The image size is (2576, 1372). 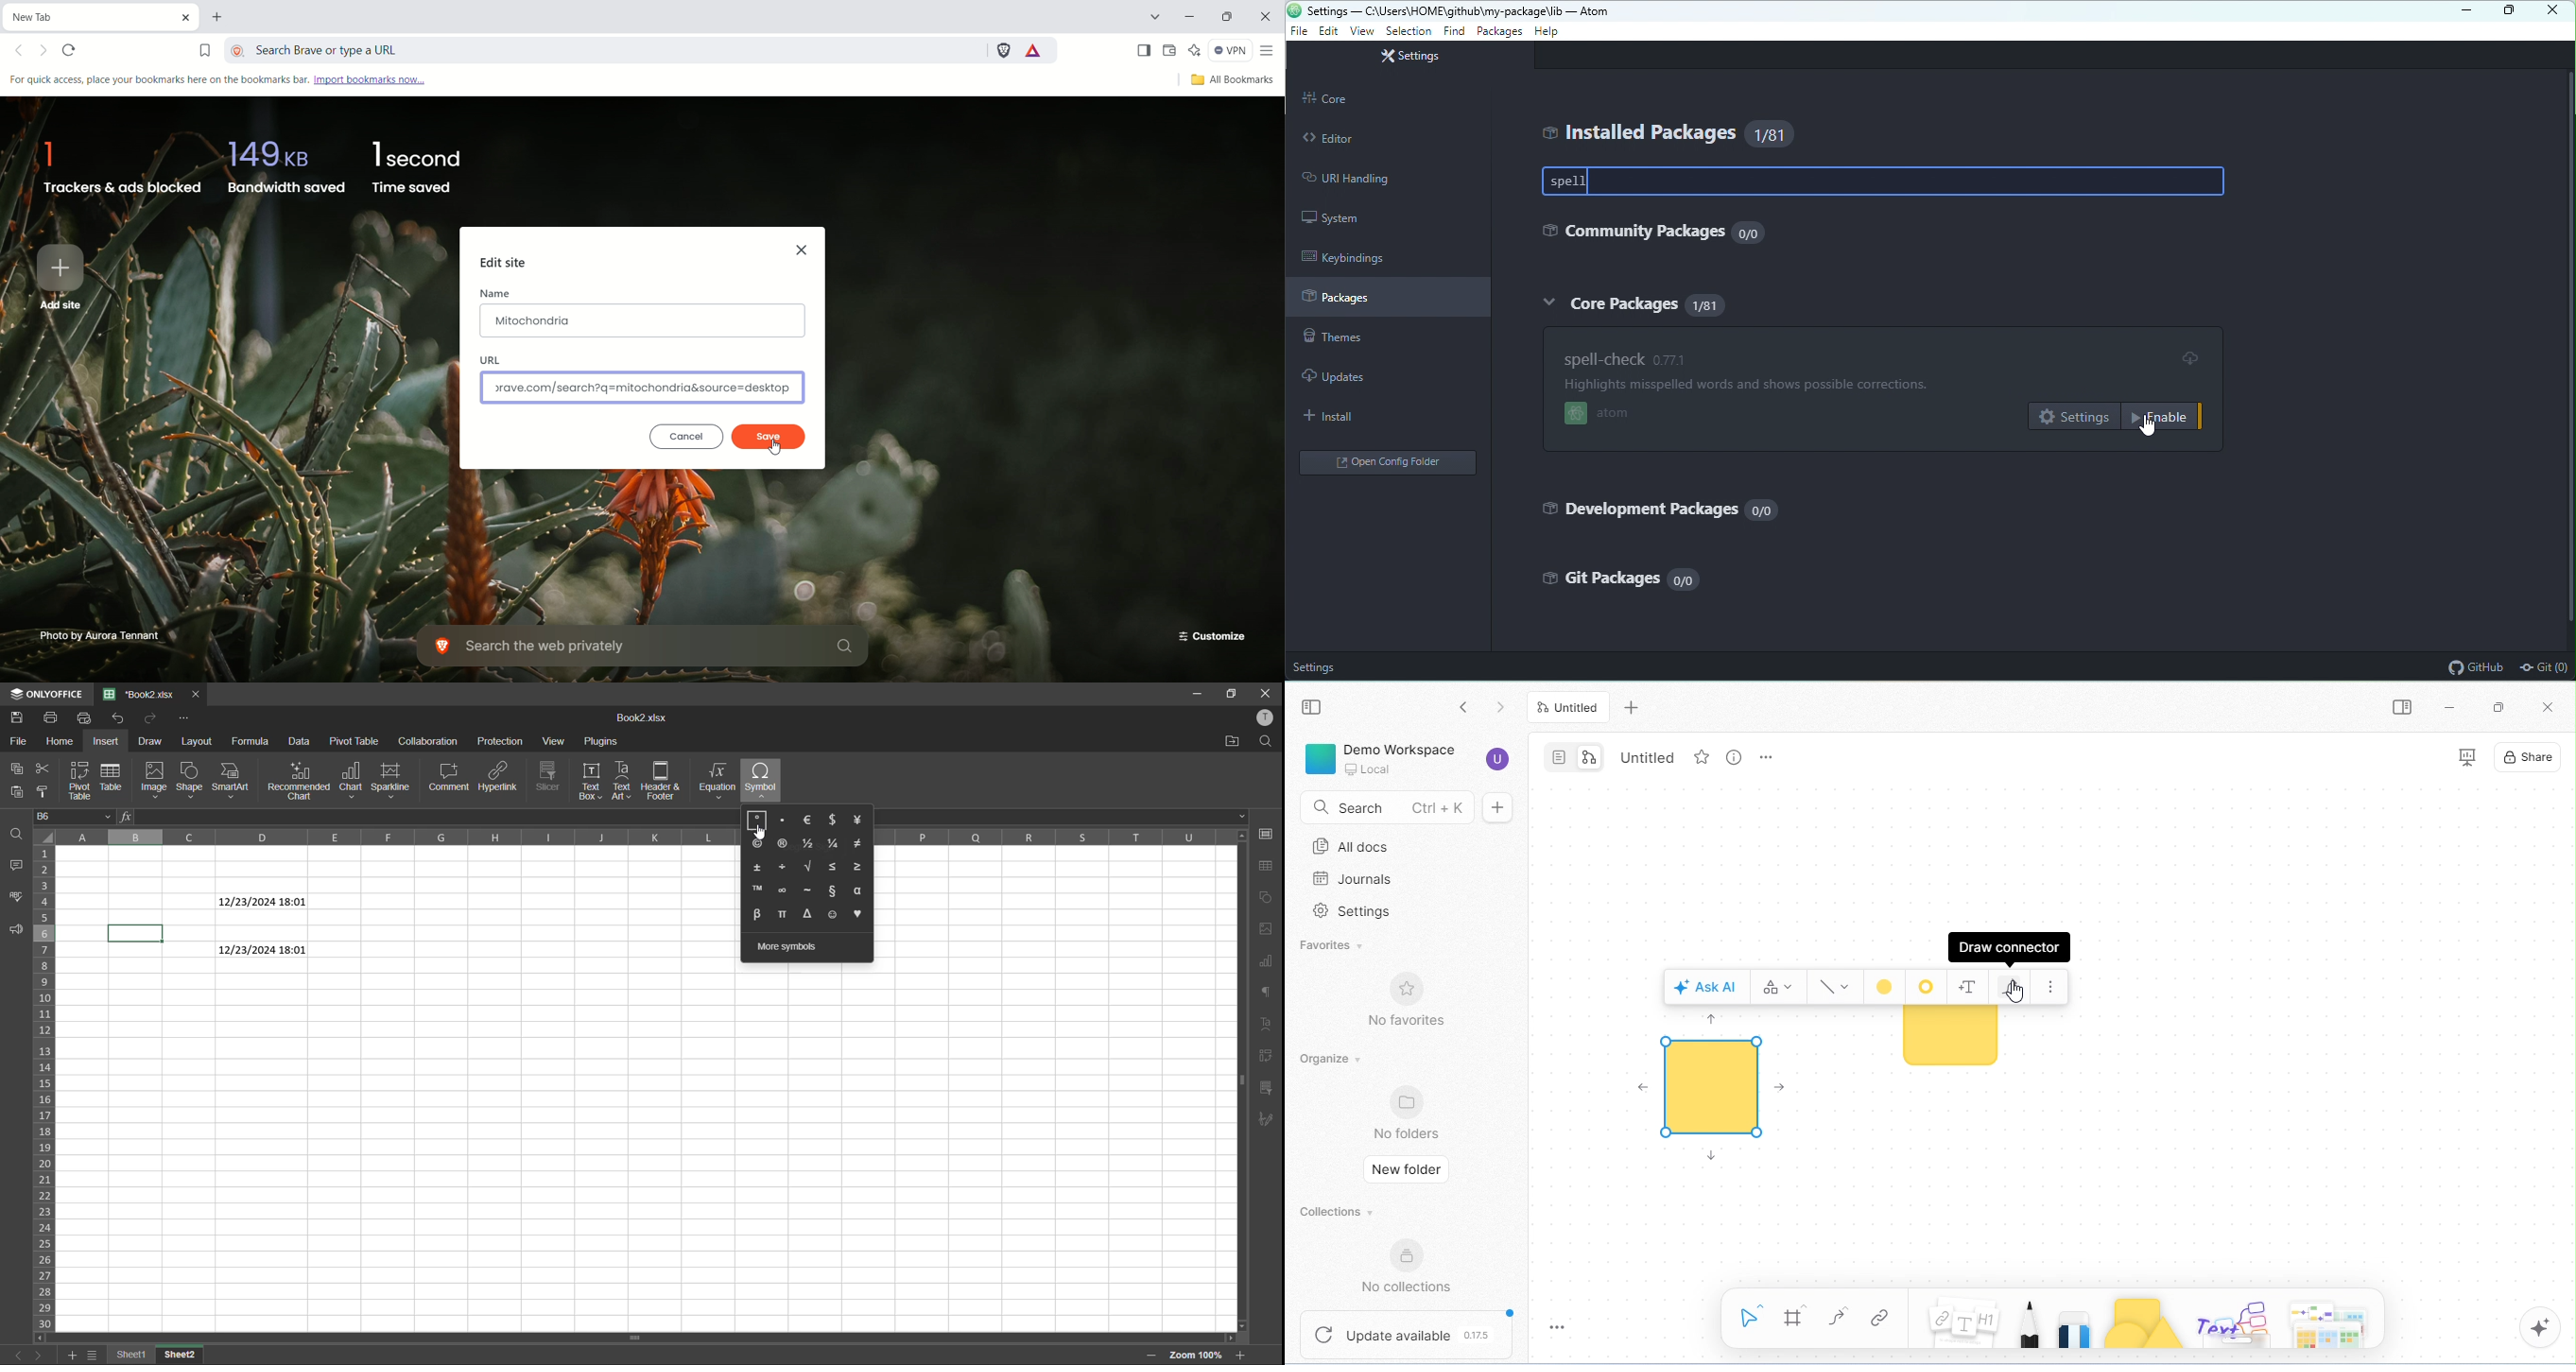 What do you see at coordinates (1621, 415) in the screenshot?
I see `atom` at bounding box center [1621, 415].